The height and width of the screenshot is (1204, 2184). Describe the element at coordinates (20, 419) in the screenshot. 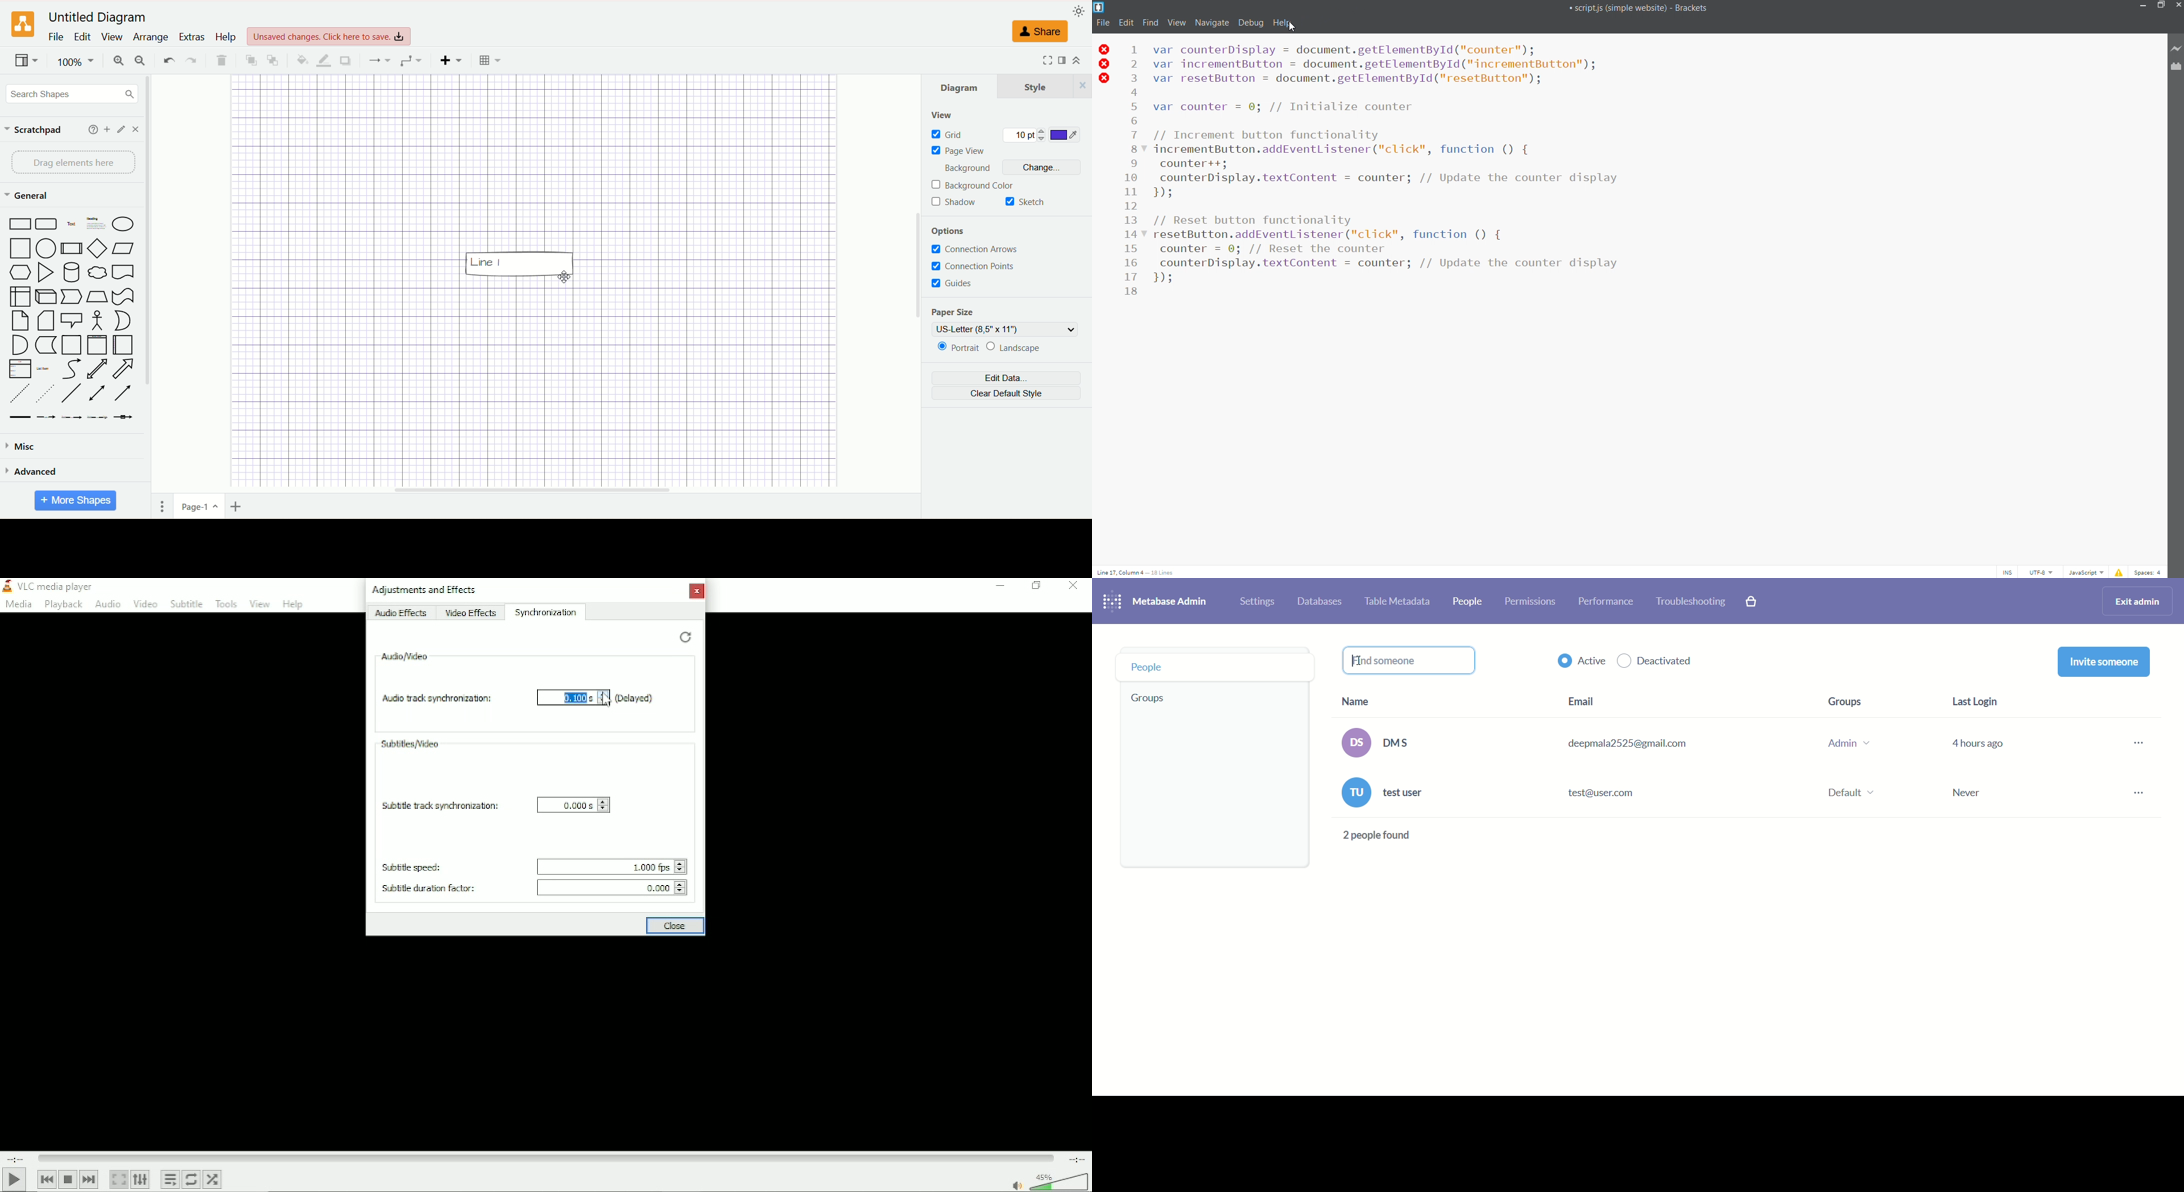

I see `Link` at that location.